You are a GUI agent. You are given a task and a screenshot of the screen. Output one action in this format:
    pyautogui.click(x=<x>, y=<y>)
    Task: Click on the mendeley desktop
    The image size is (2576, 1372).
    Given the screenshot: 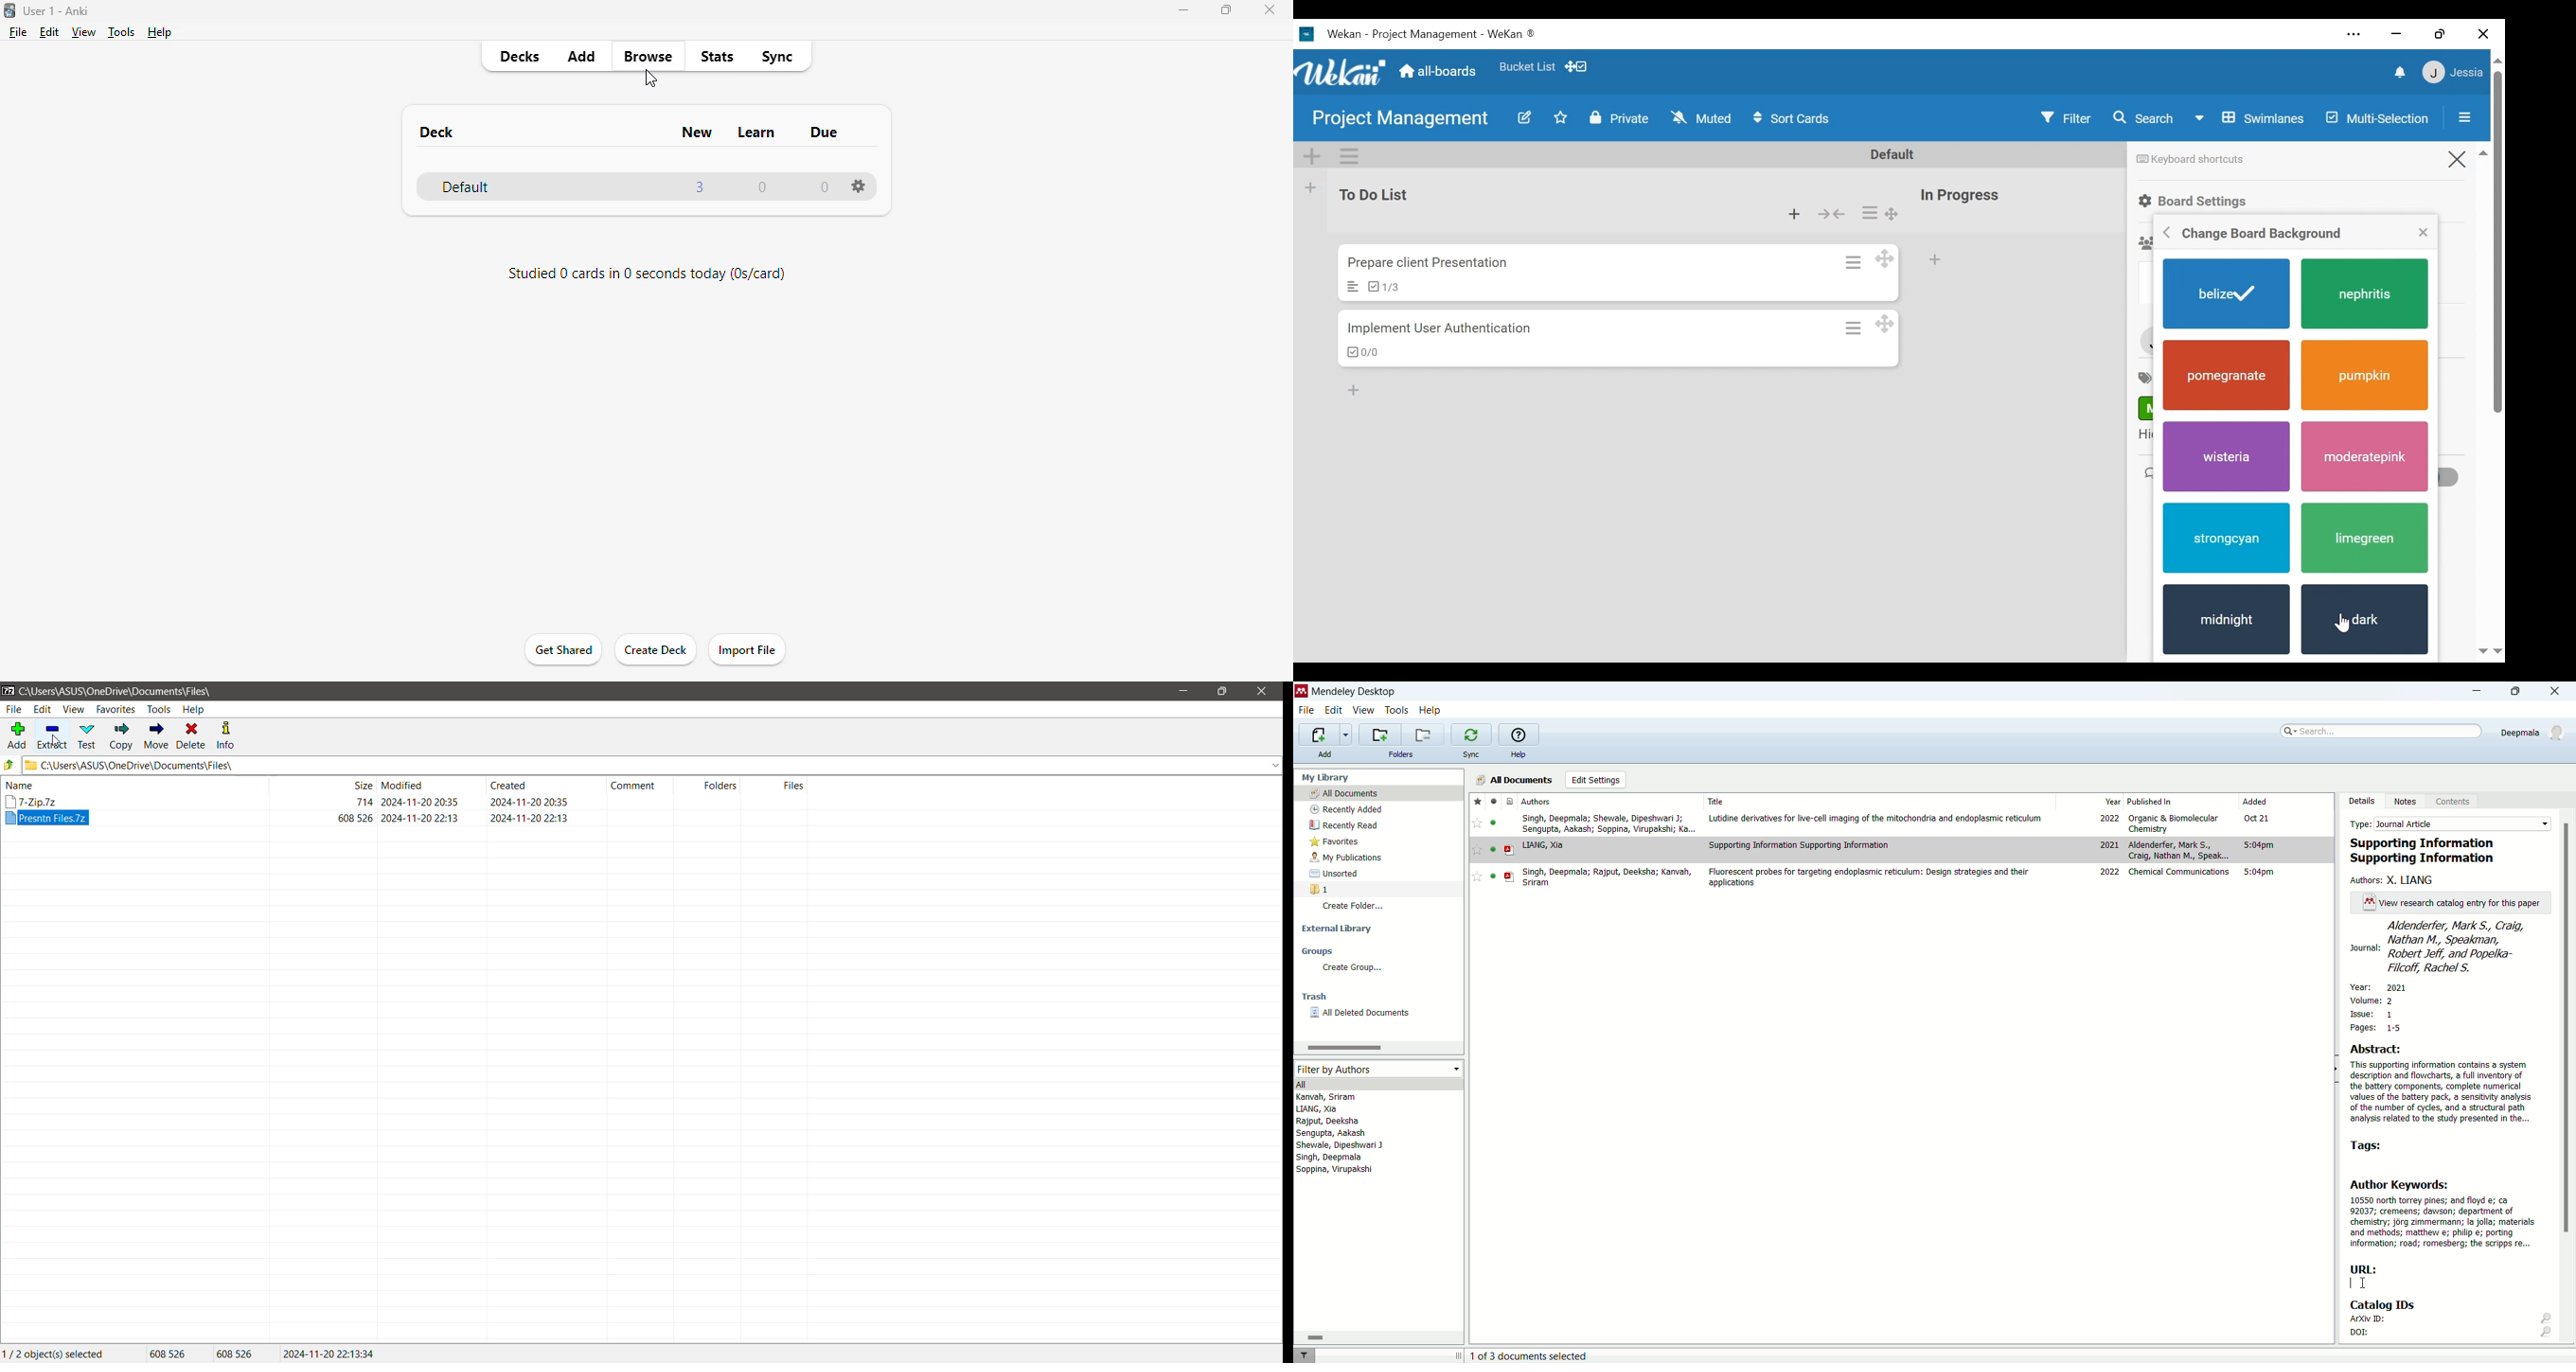 What is the action you would take?
    pyautogui.click(x=1353, y=692)
    